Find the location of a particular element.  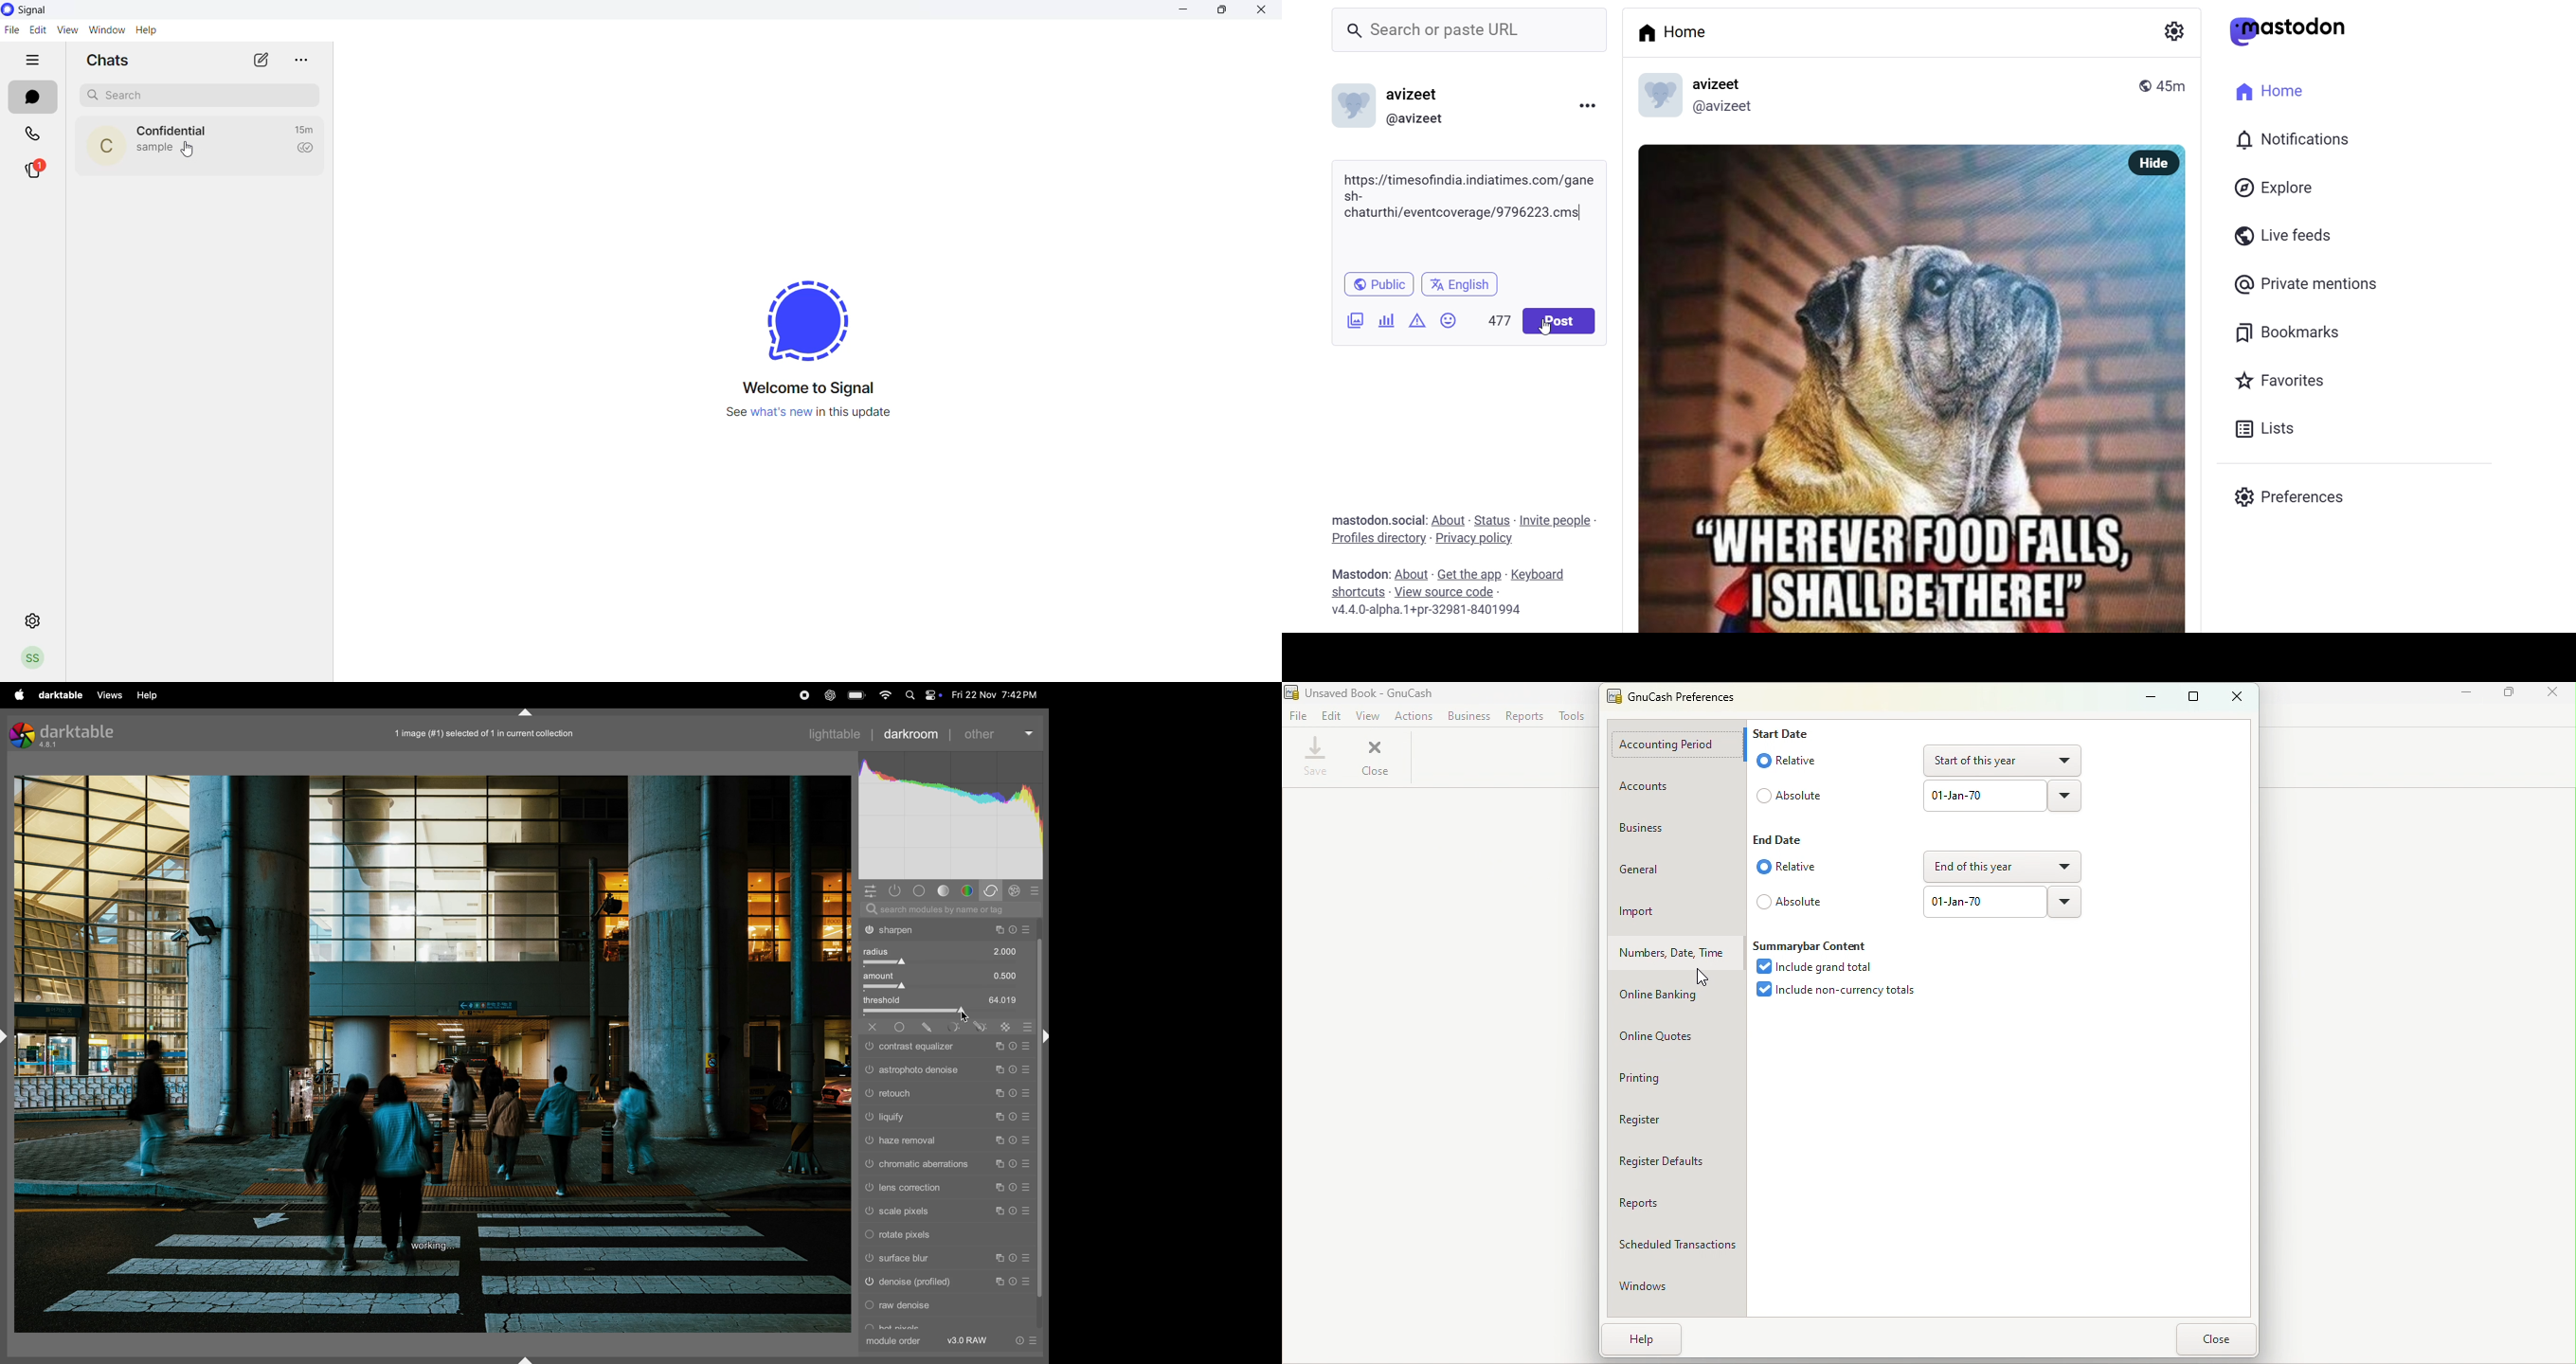

others is located at coordinates (998, 734).